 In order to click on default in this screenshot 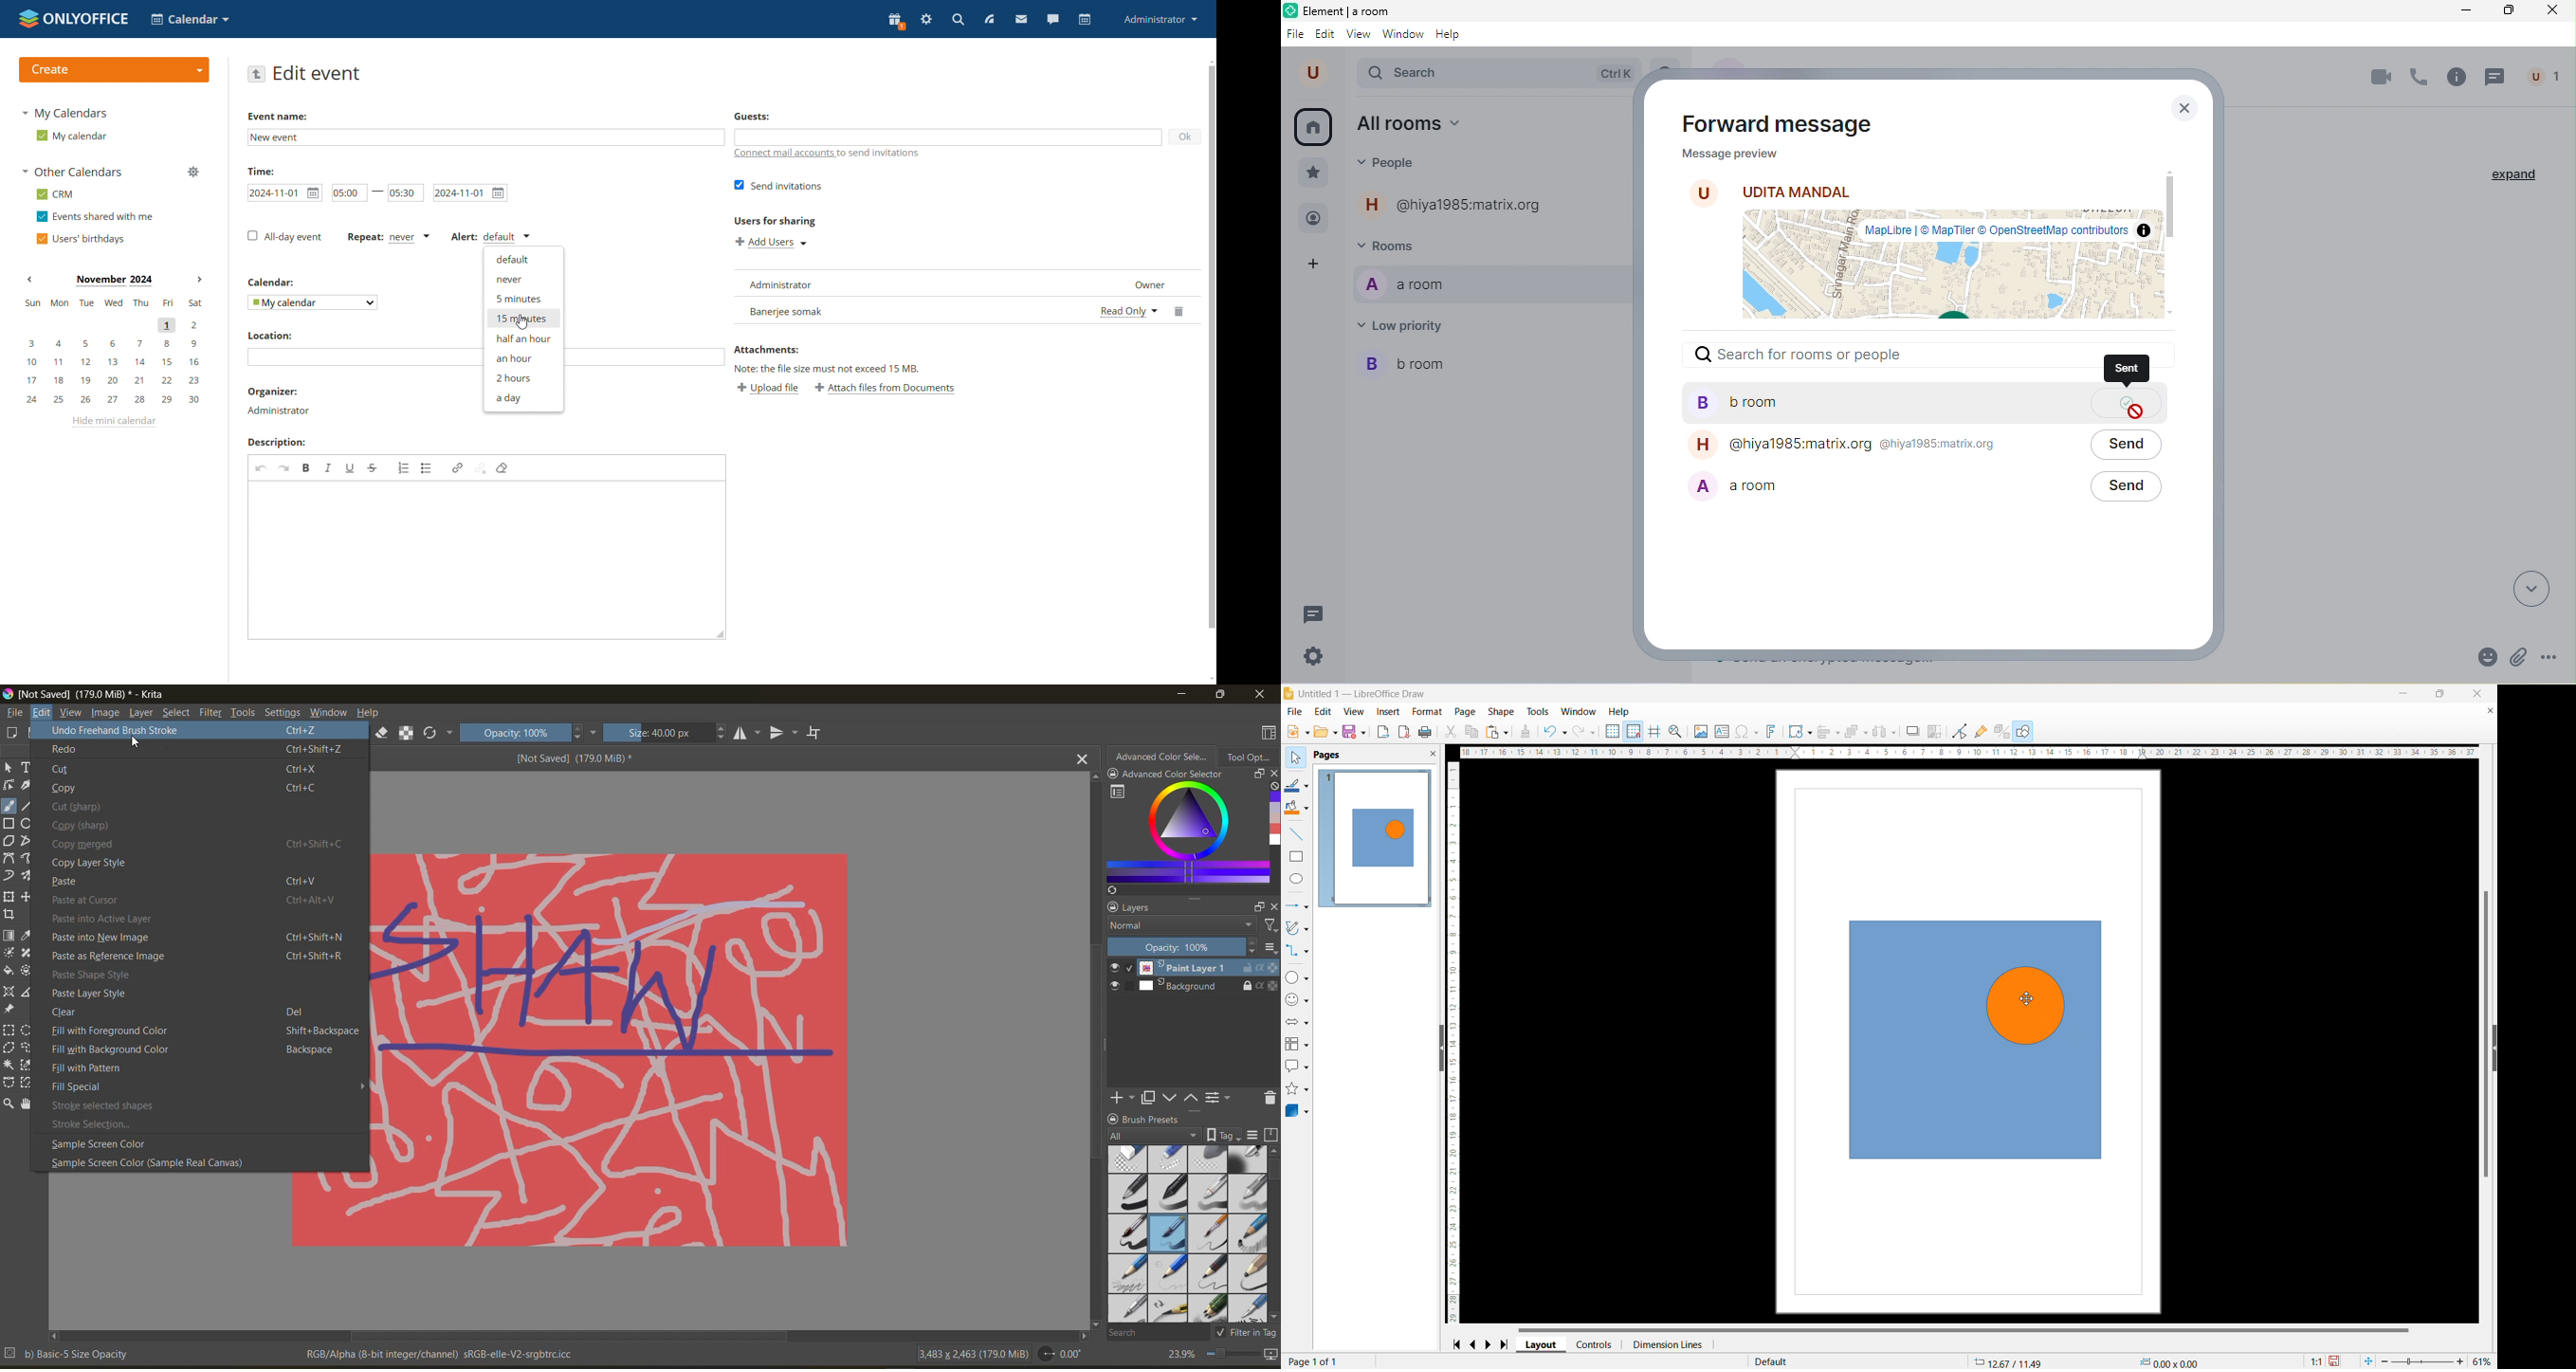, I will do `click(1773, 1360)`.